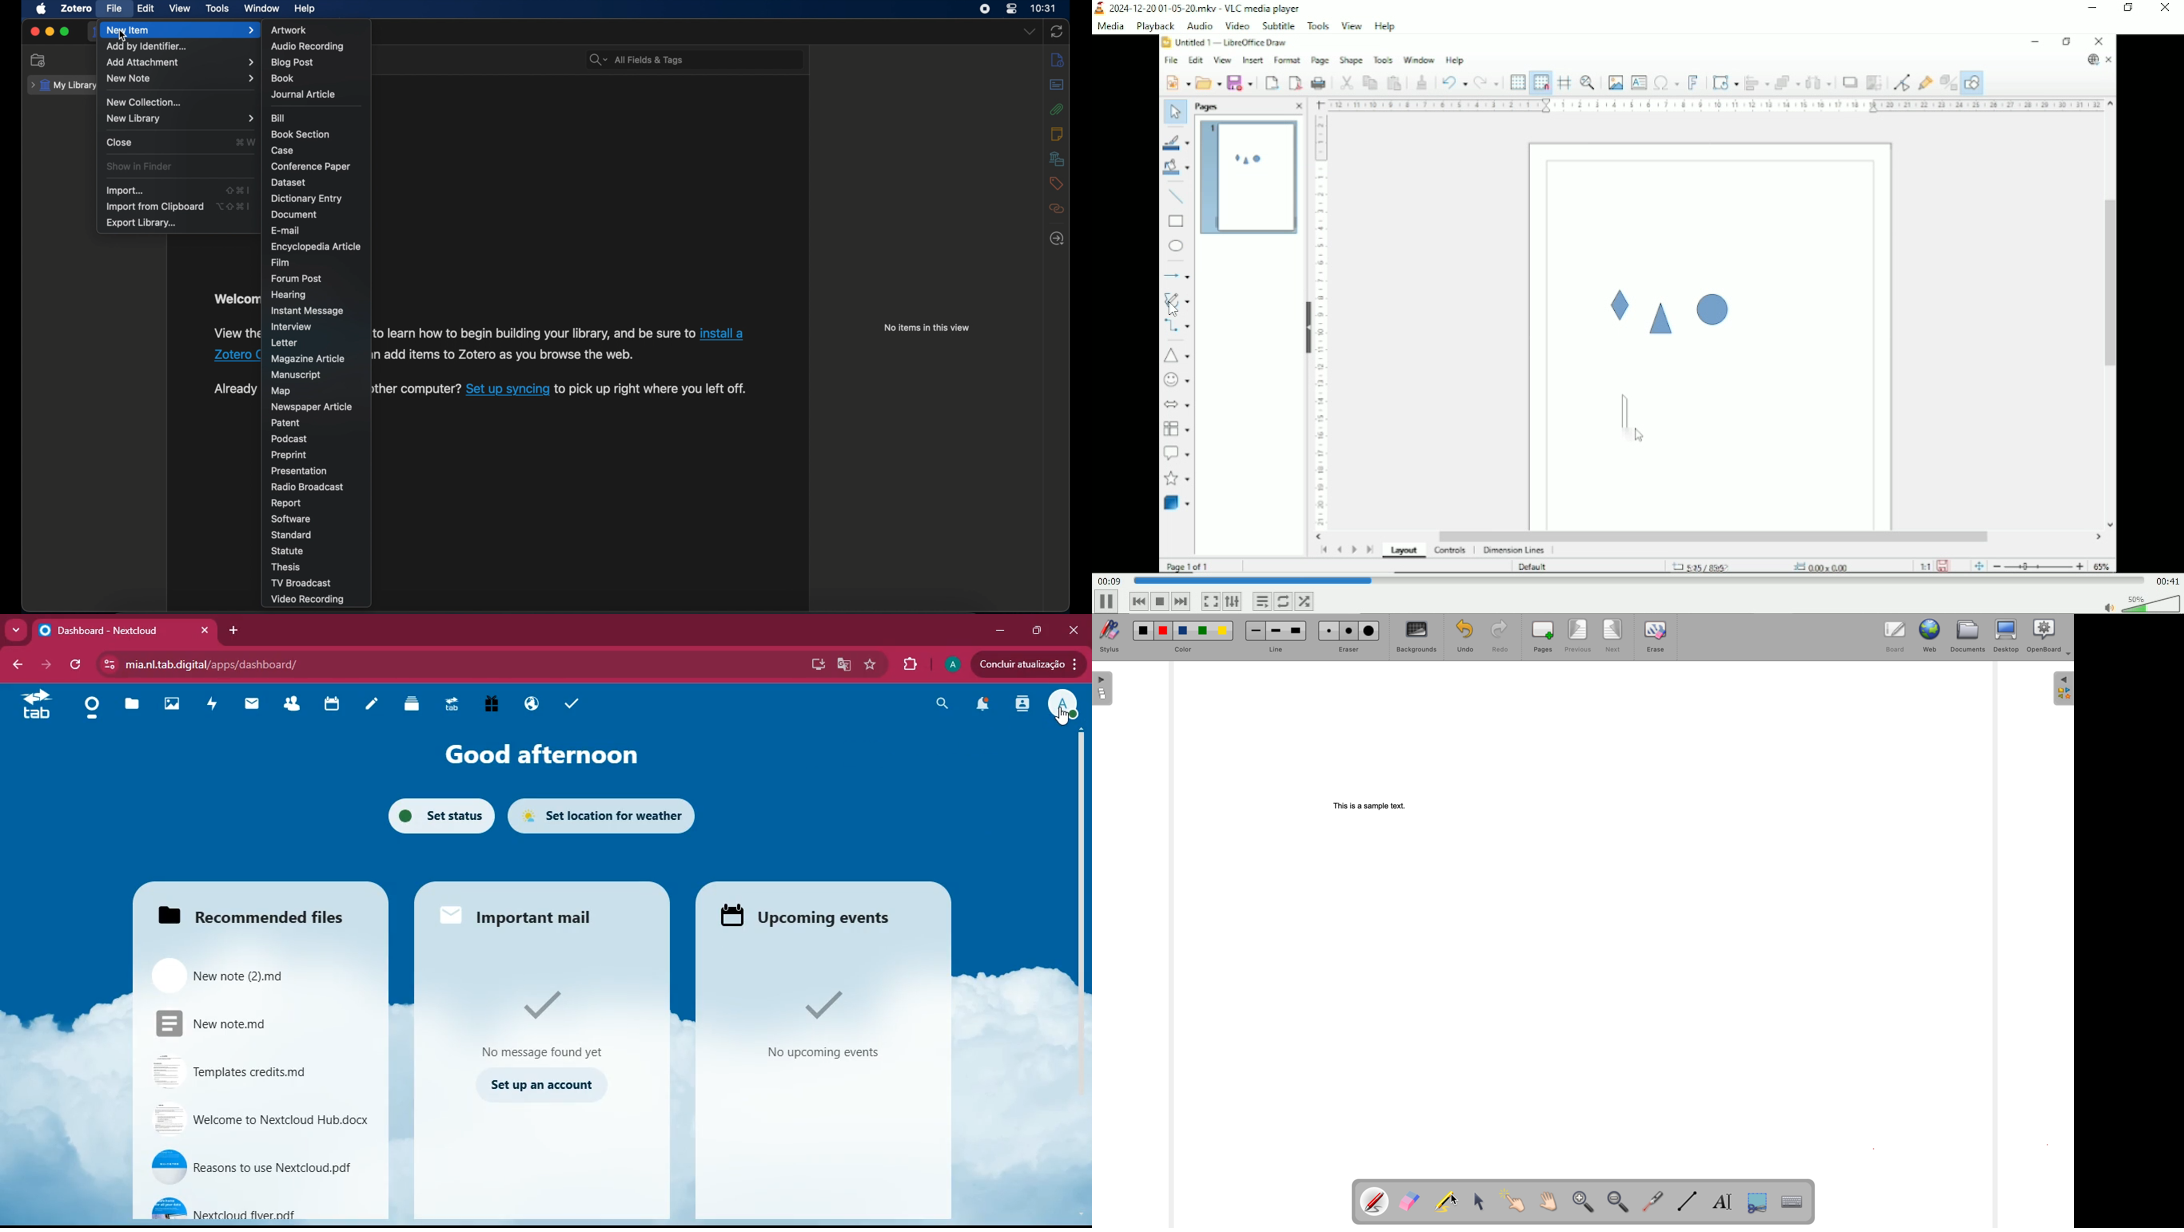  I want to click on new item, so click(180, 30).